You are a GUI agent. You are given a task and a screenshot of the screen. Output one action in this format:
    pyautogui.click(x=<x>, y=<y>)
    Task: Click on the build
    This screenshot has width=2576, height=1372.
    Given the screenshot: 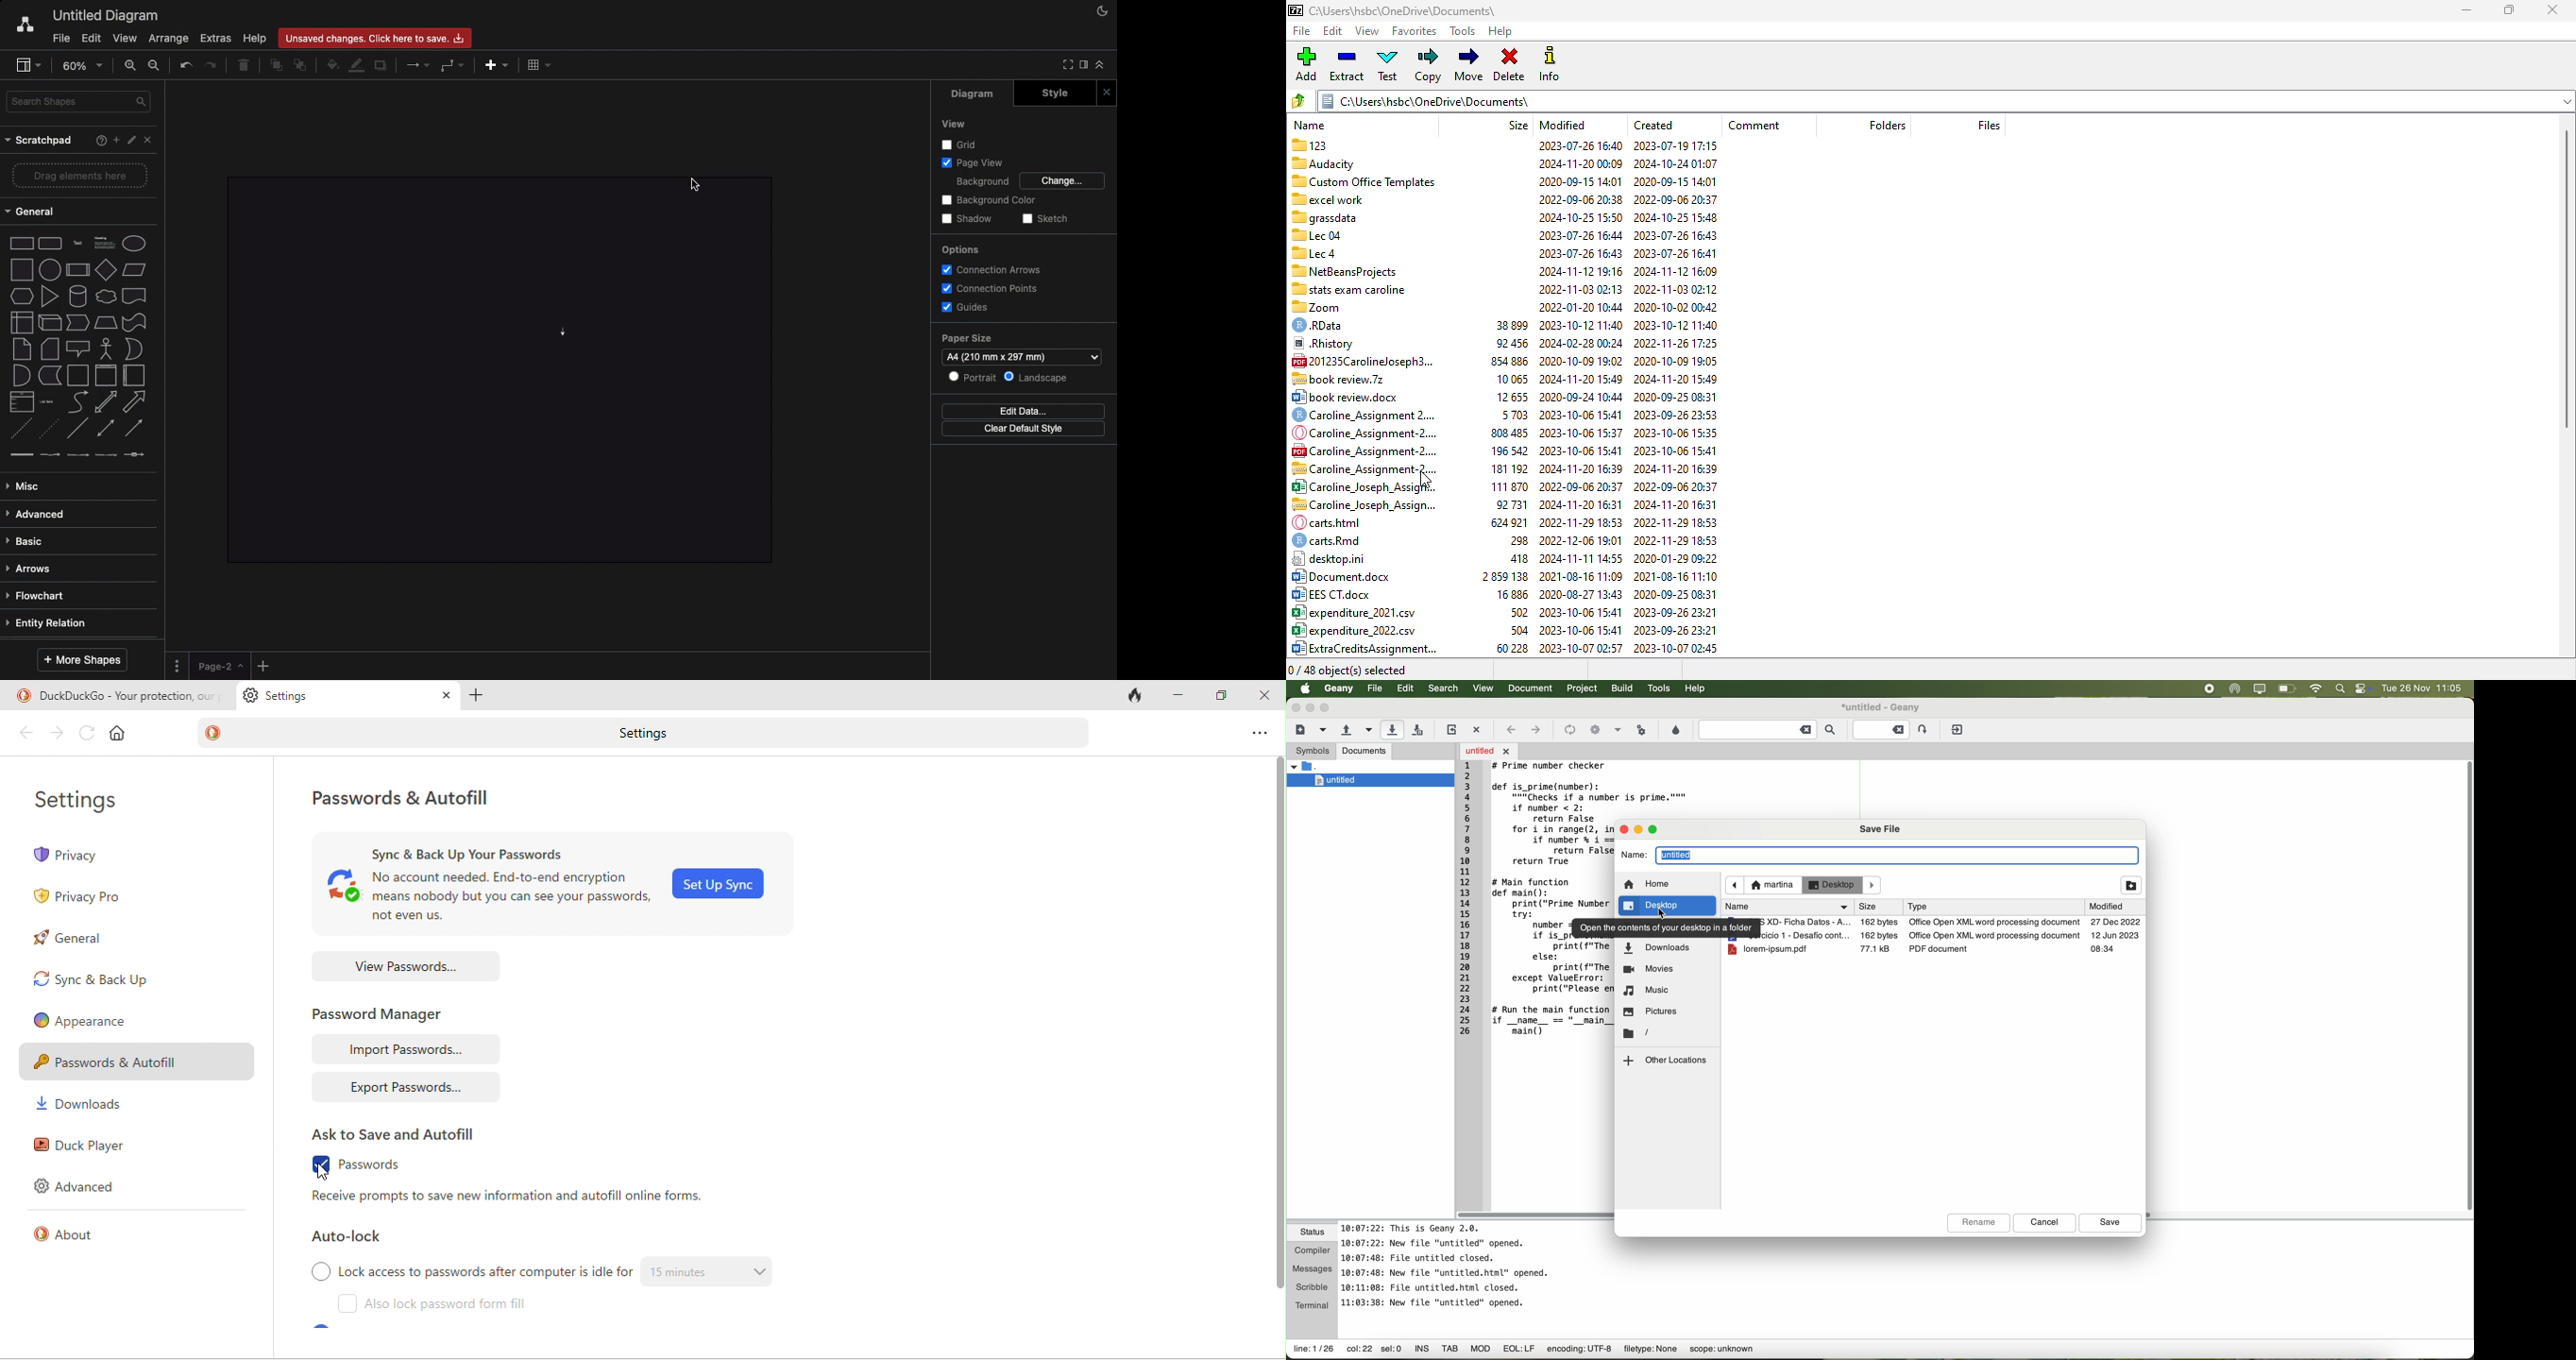 What is the action you would take?
    pyautogui.click(x=1623, y=689)
    